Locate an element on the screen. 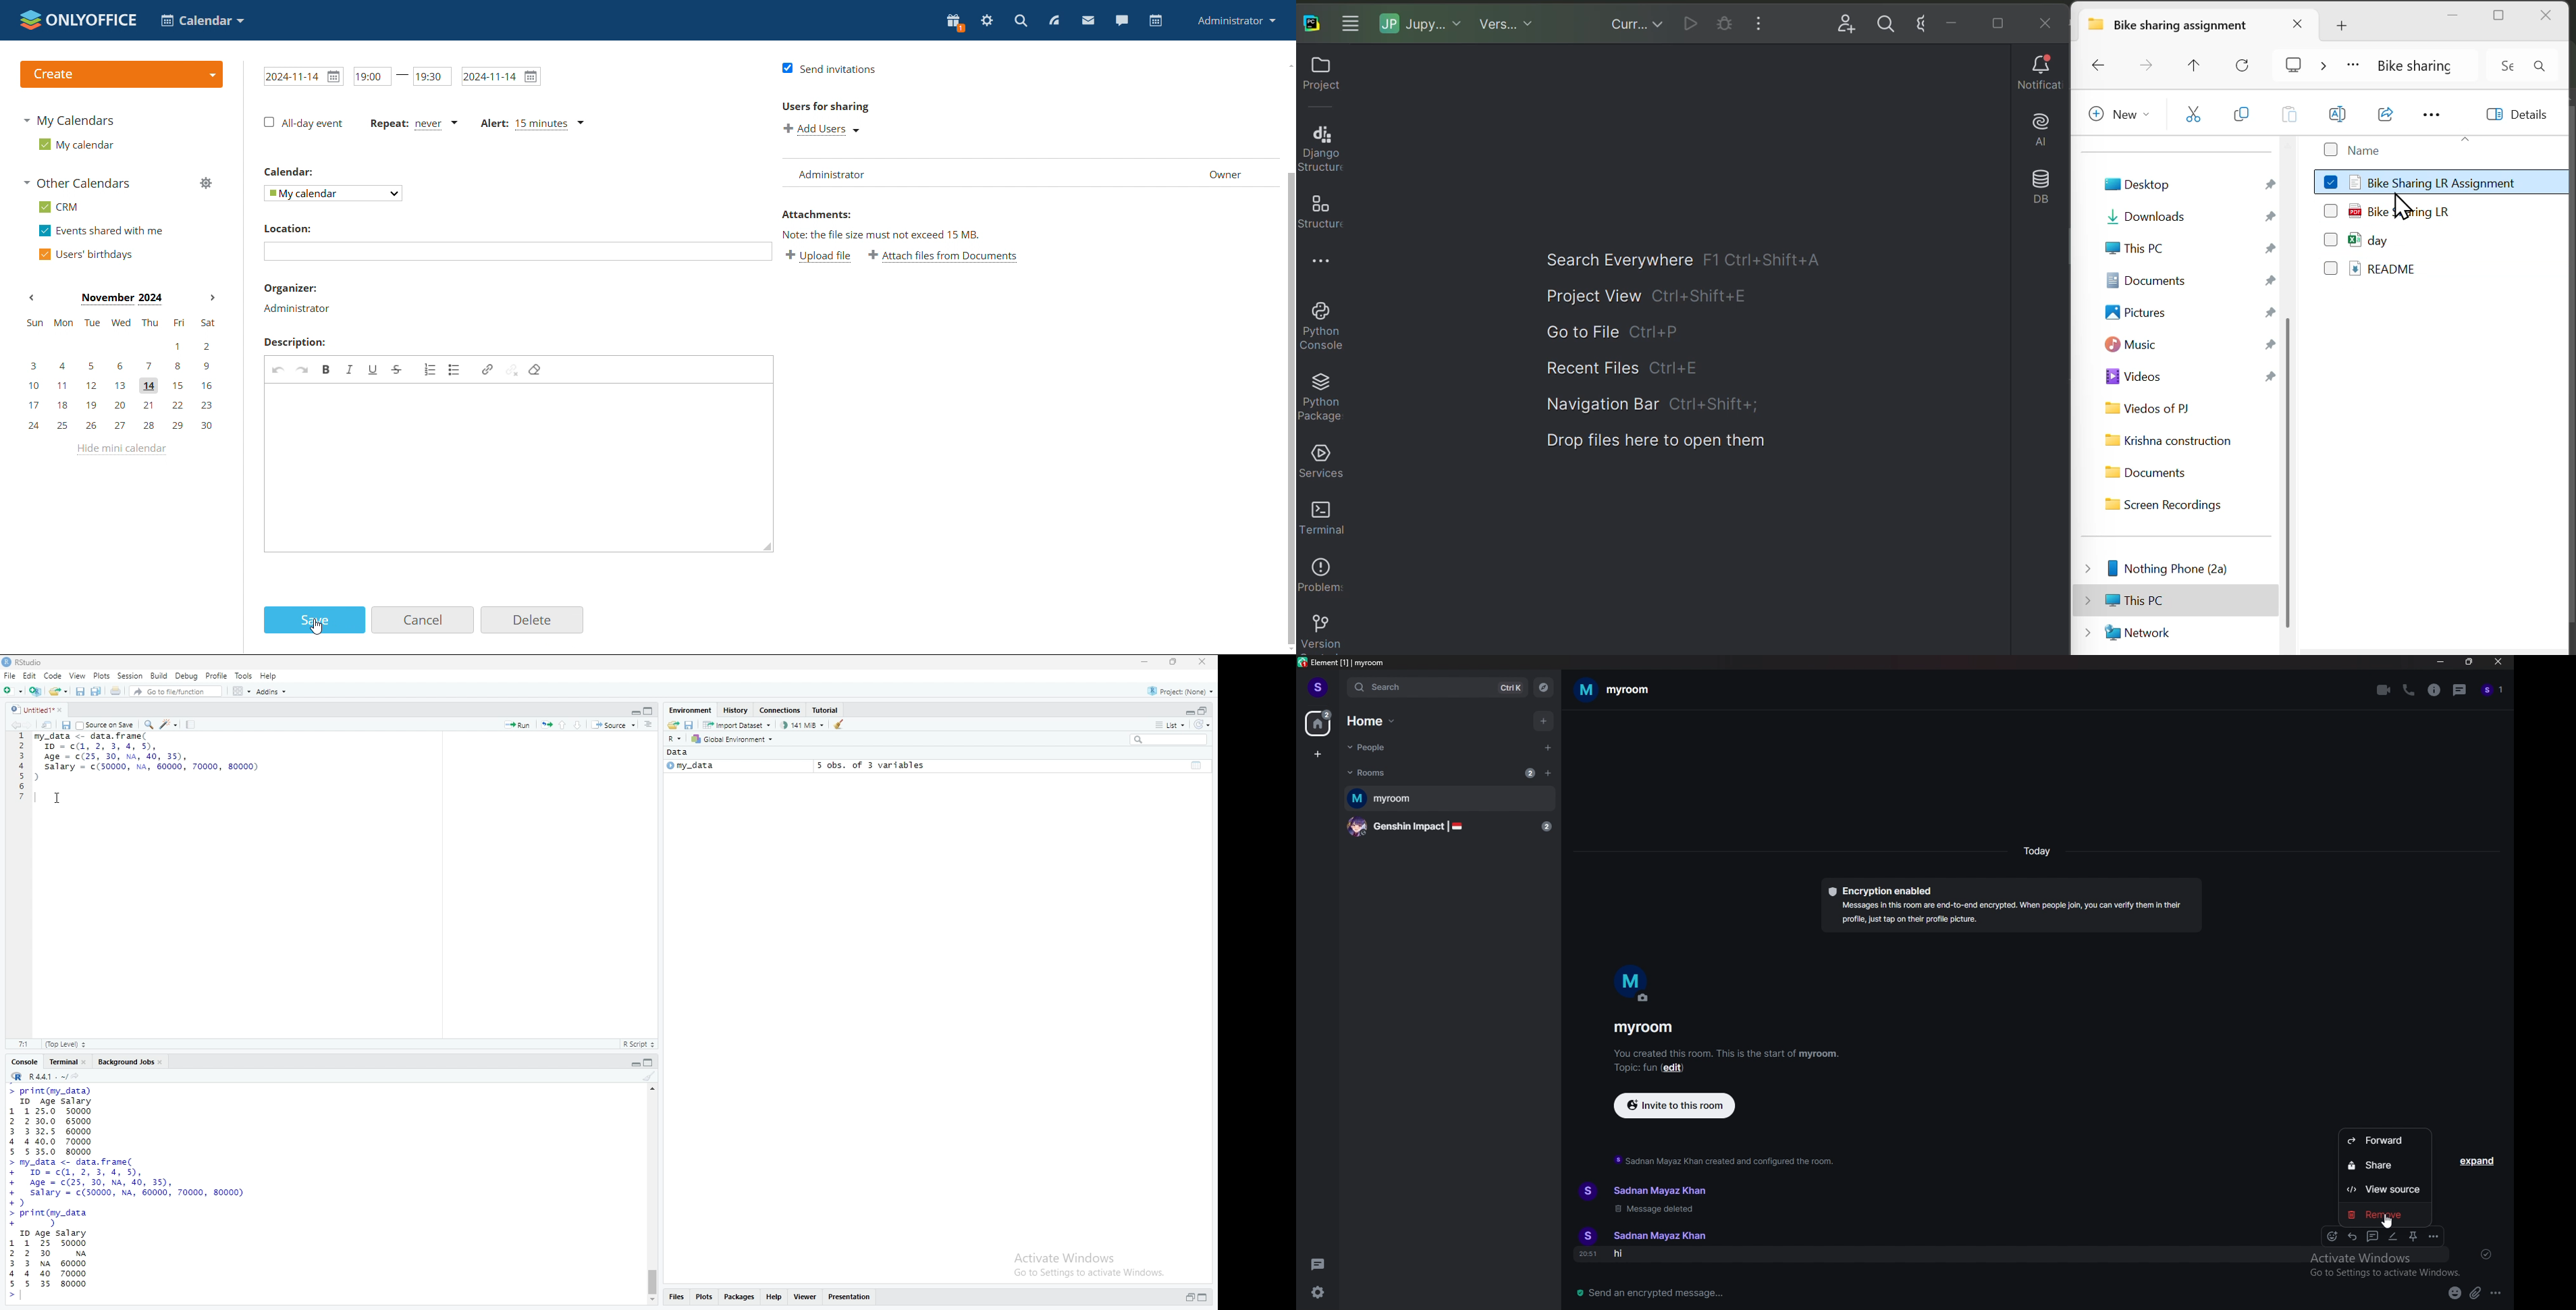  AI assistant is located at coordinates (2036, 126).